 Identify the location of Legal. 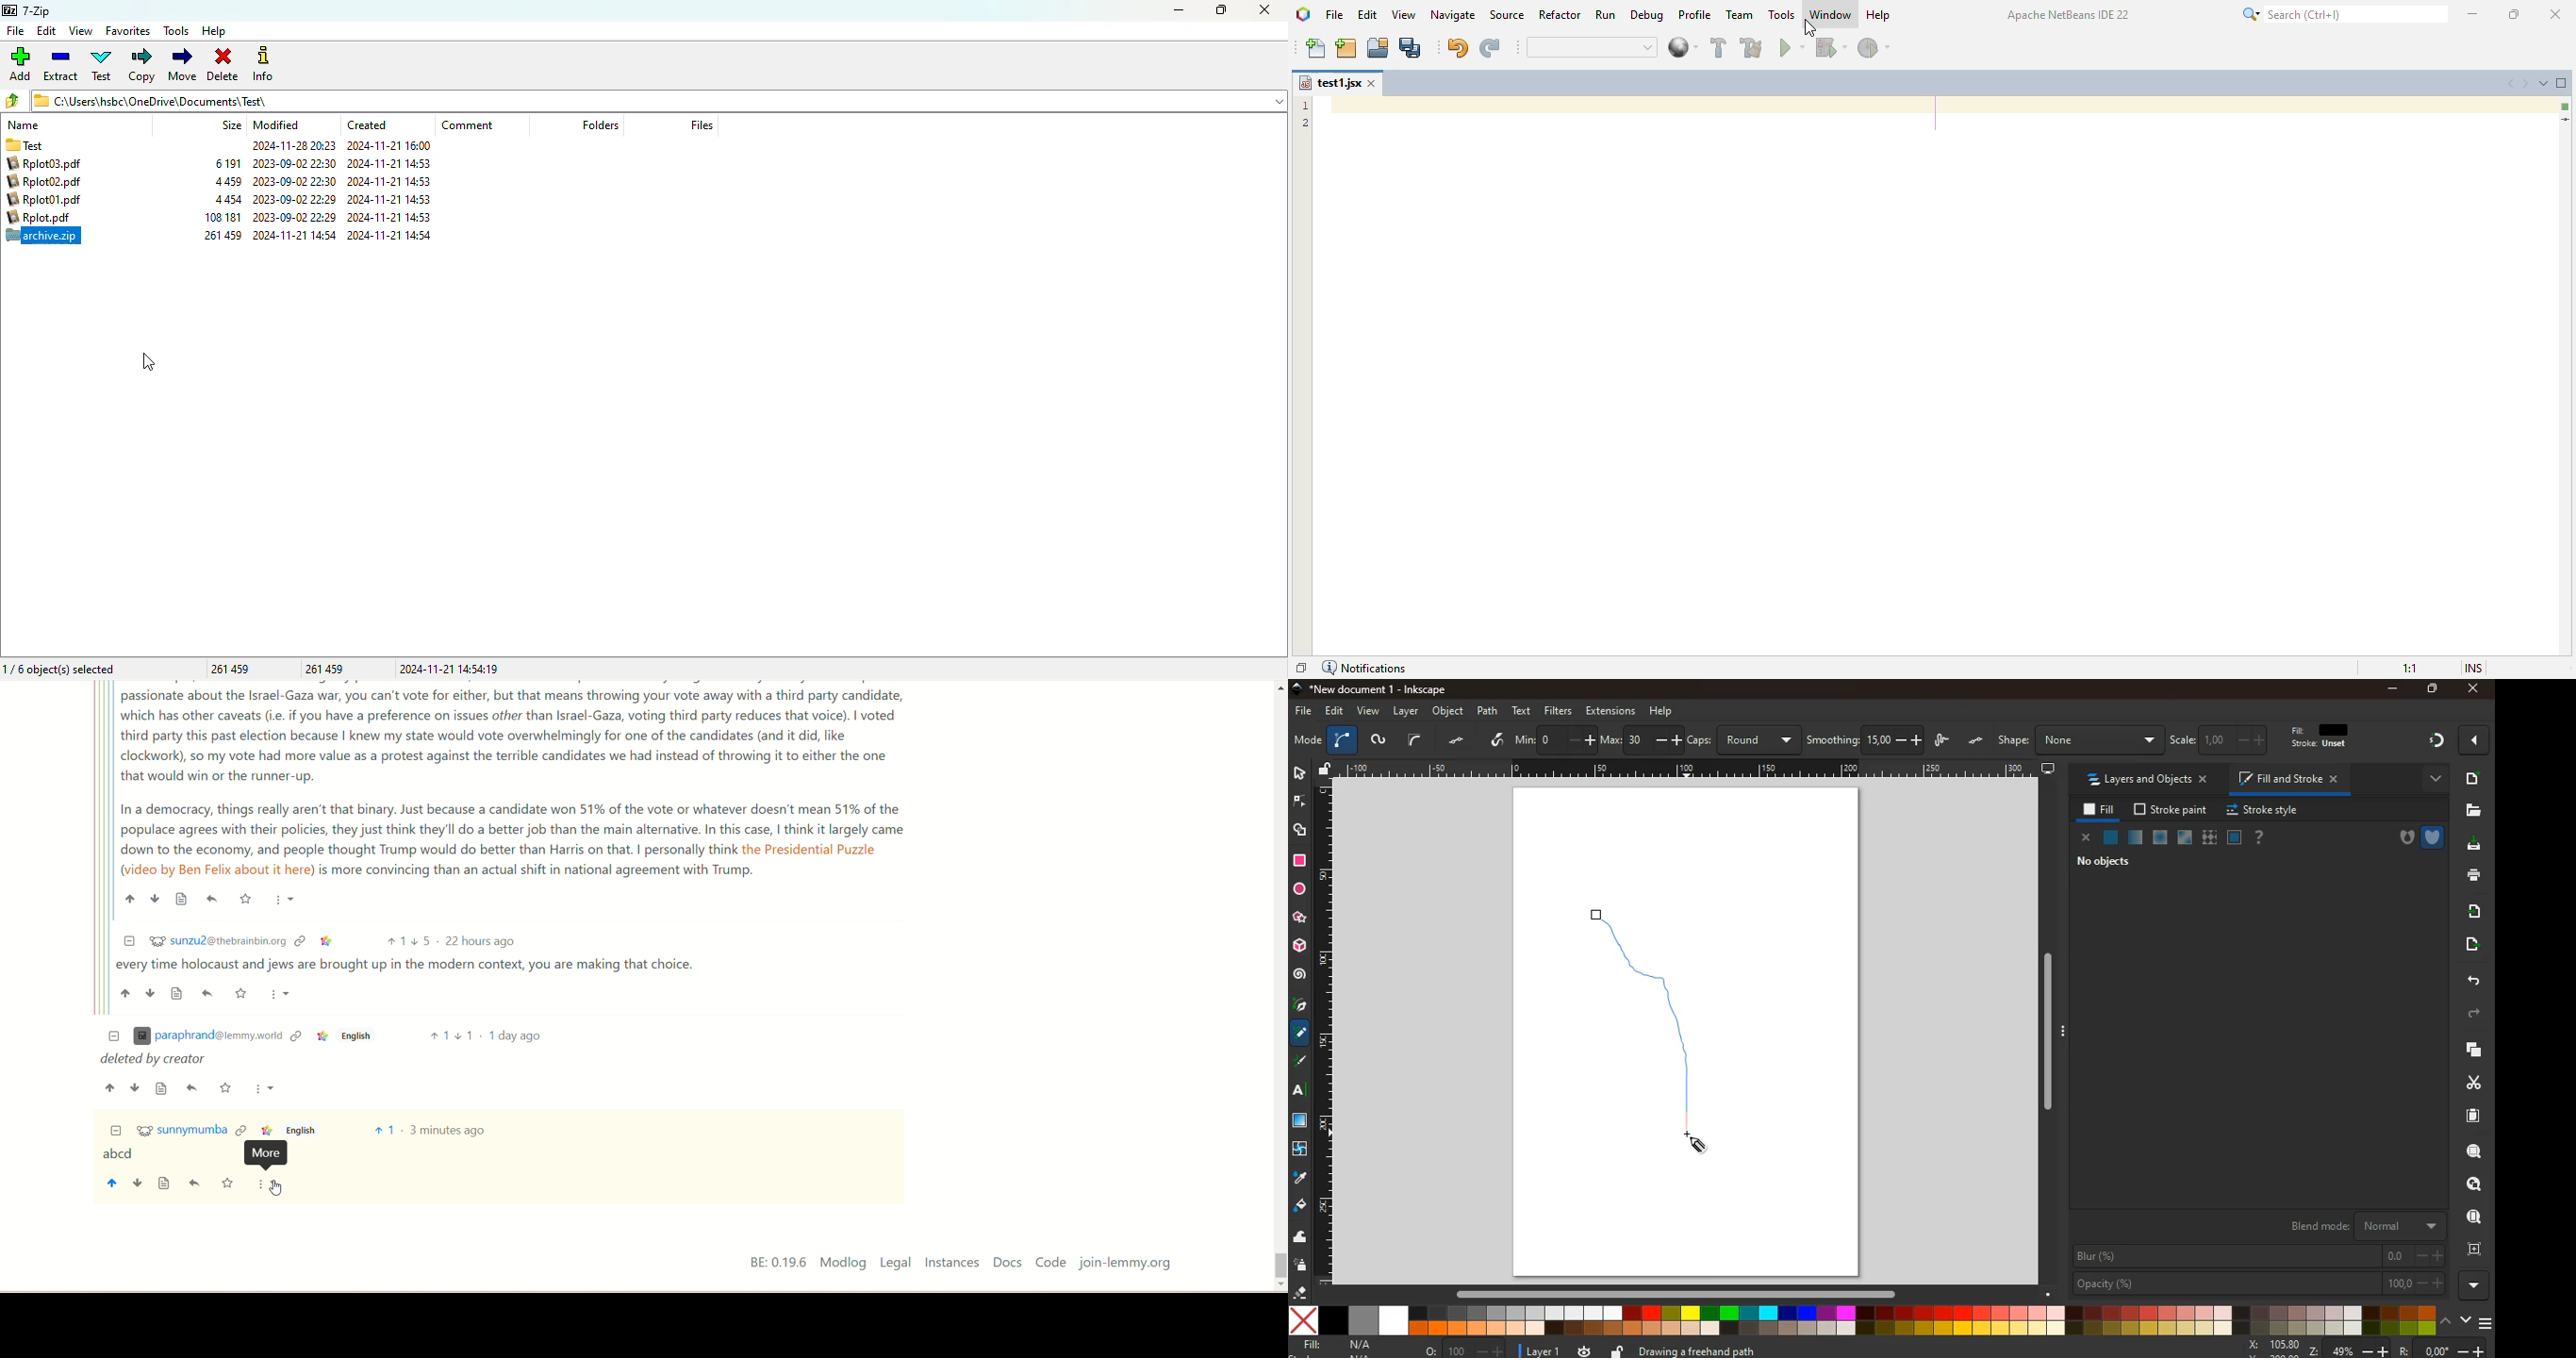
(896, 1263).